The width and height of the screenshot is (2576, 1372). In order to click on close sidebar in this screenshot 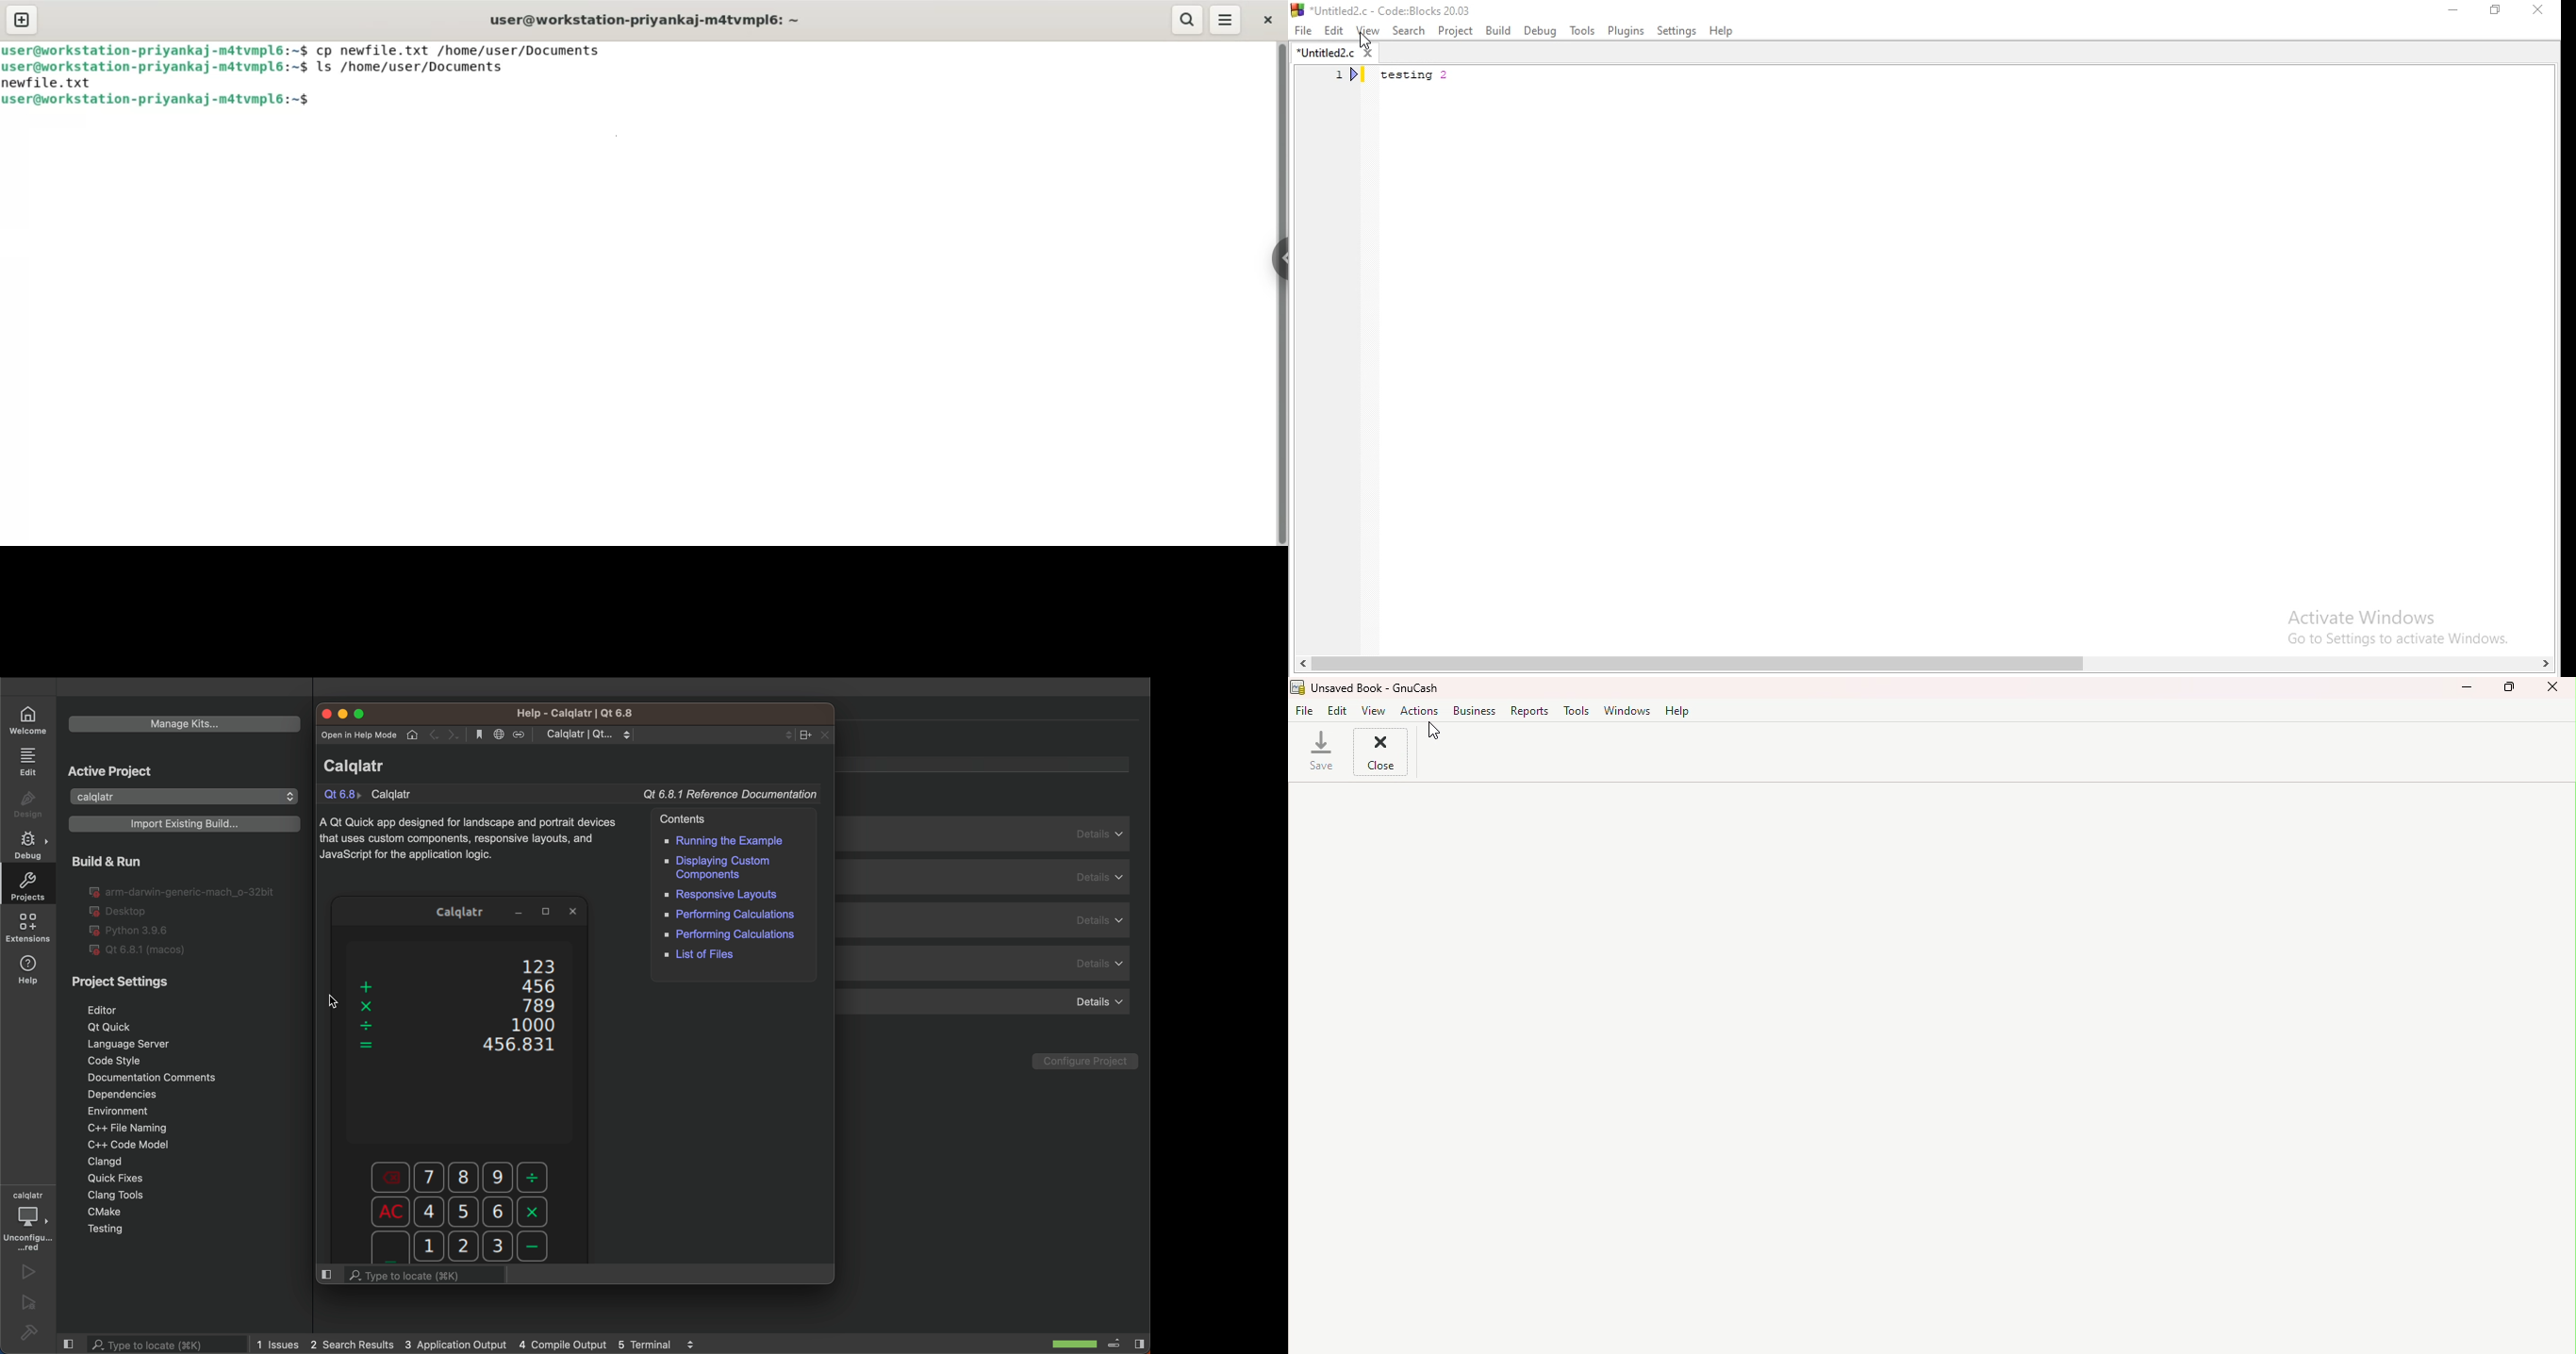, I will do `click(1129, 1343)`.